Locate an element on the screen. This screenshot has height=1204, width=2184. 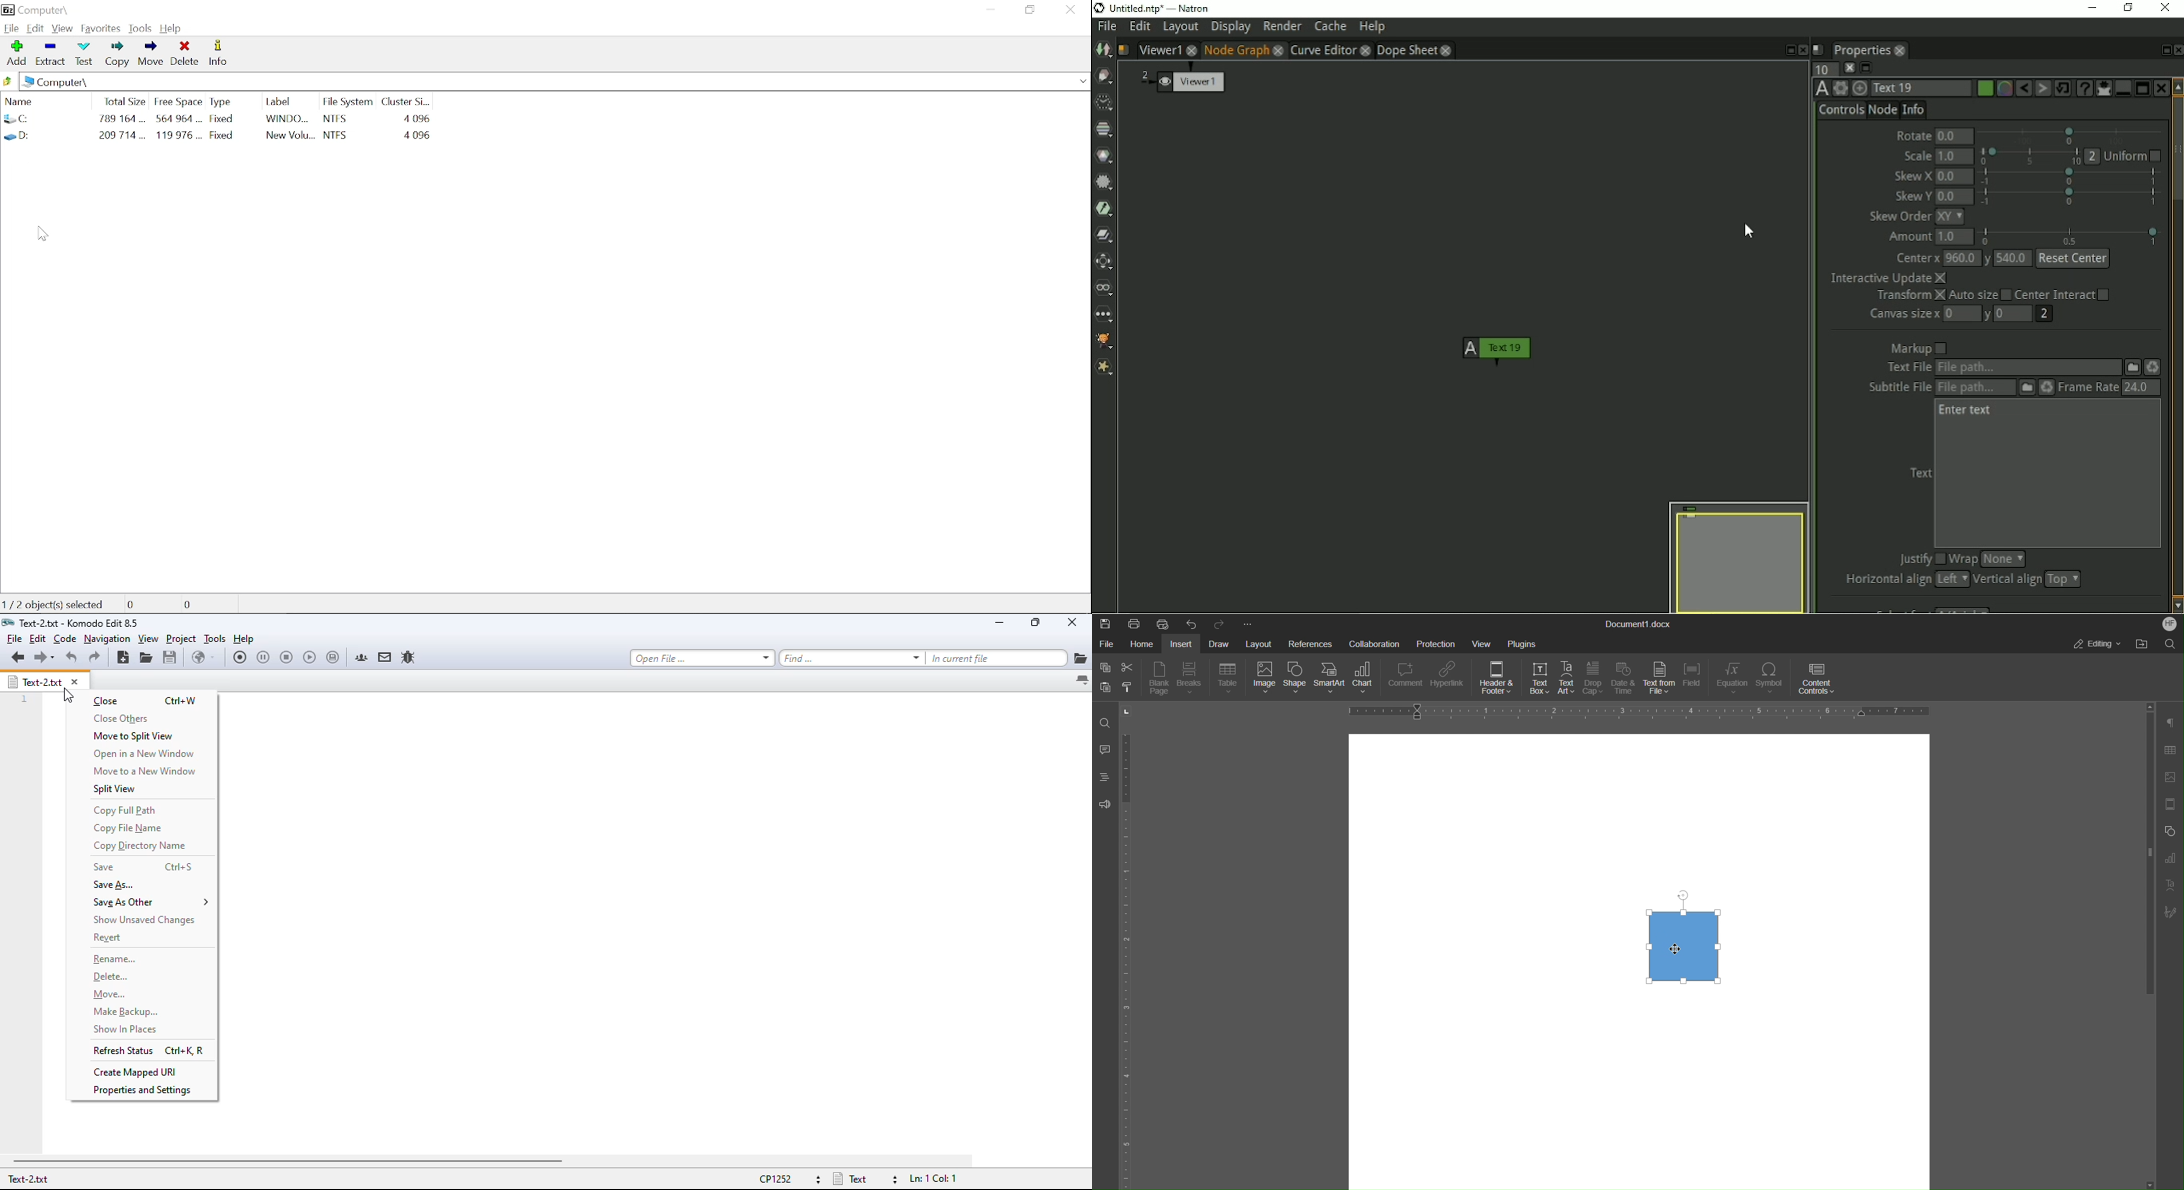
SmartArt is located at coordinates (1331, 679).